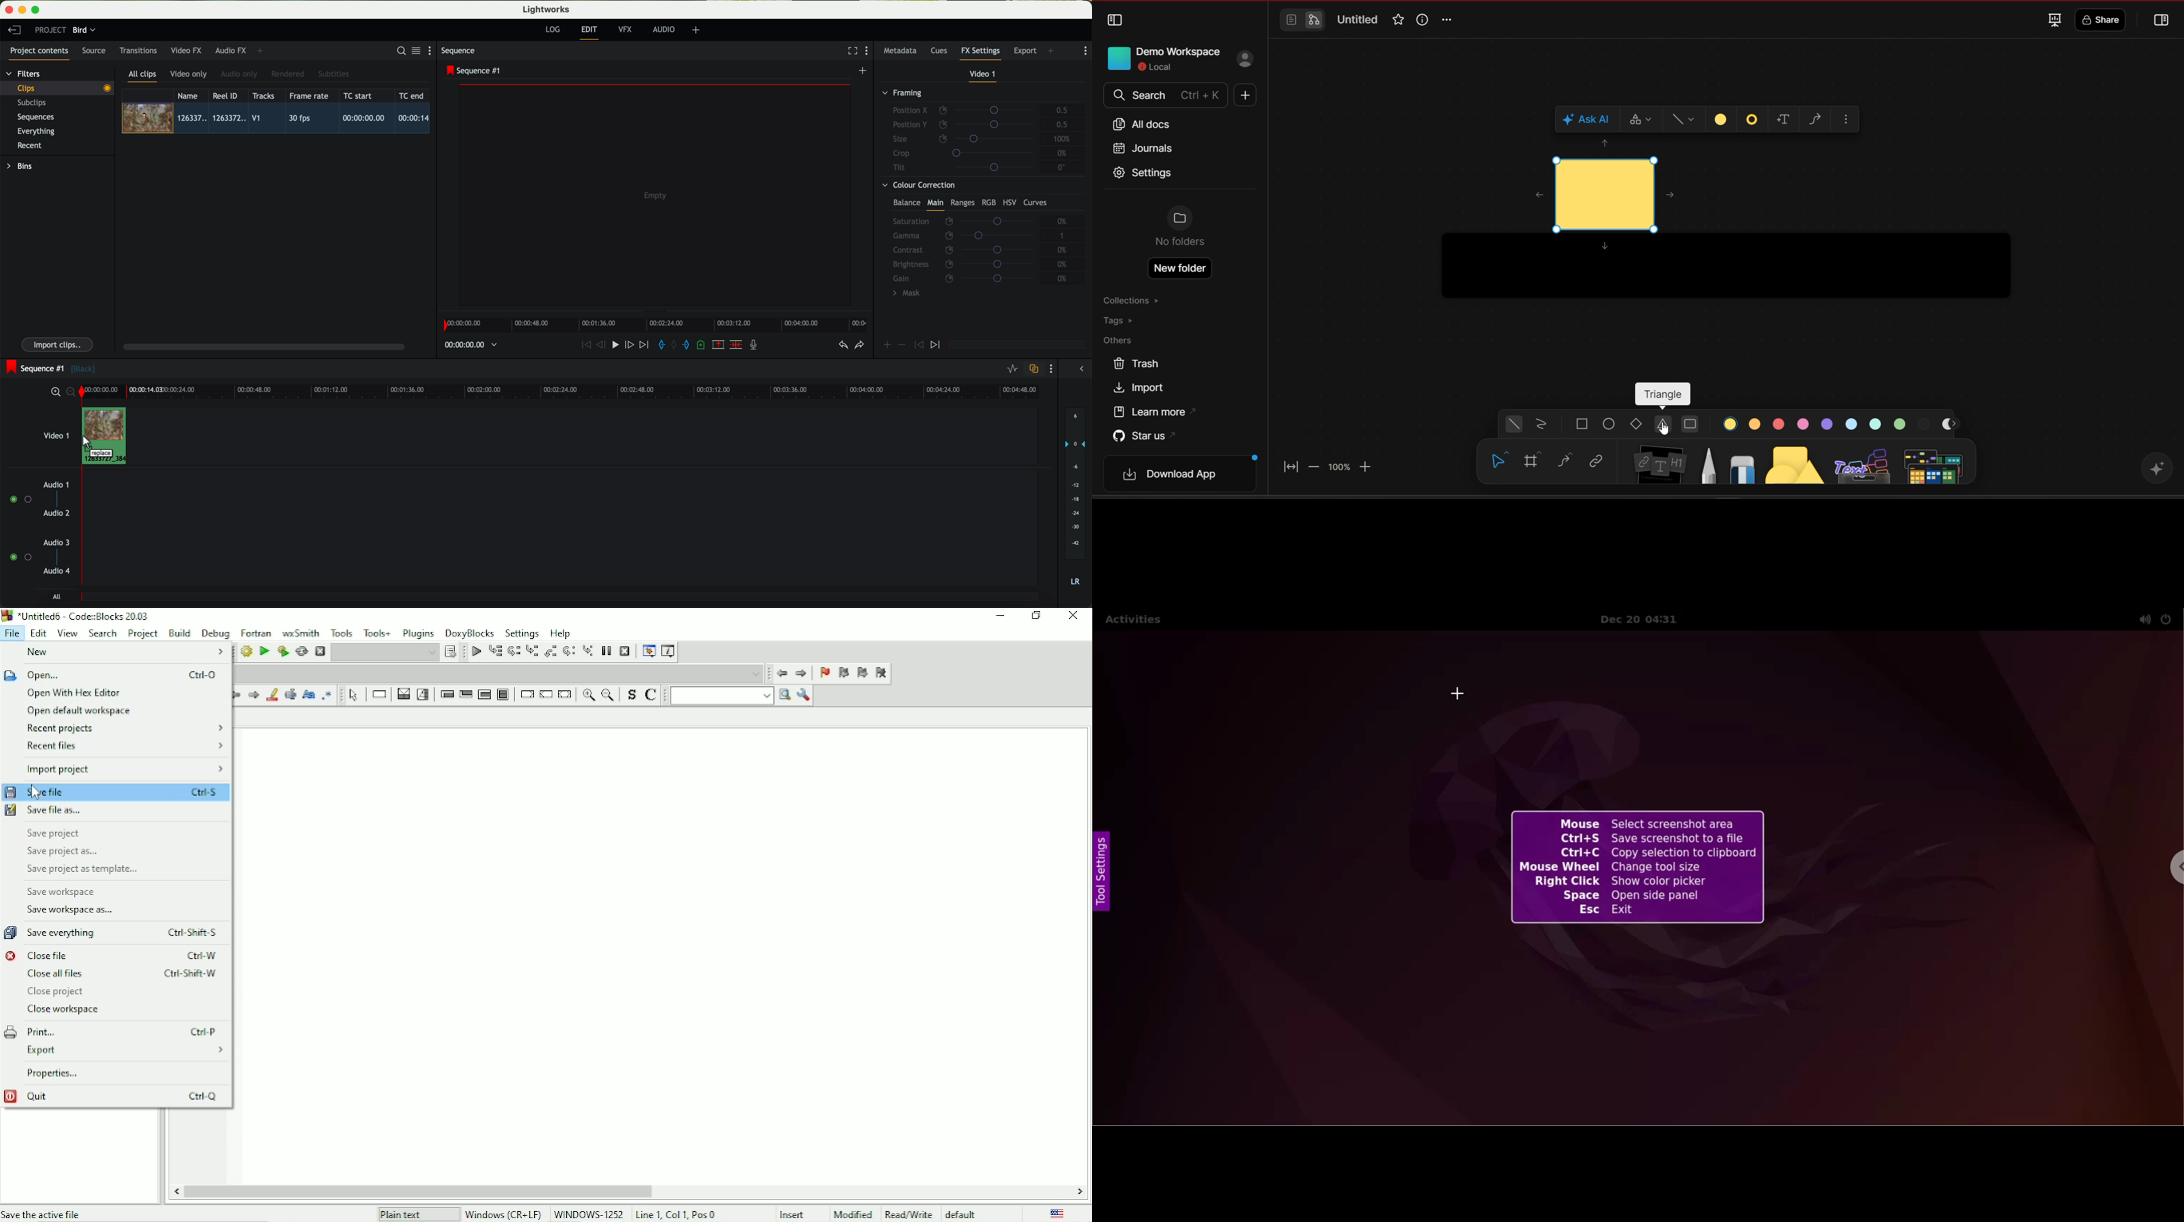 The height and width of the screenshot is (1232, 2184). What do you see at coordinates (299, 632) in the screenshot?
I see `wxSmith` at bounding box center [299, 632].